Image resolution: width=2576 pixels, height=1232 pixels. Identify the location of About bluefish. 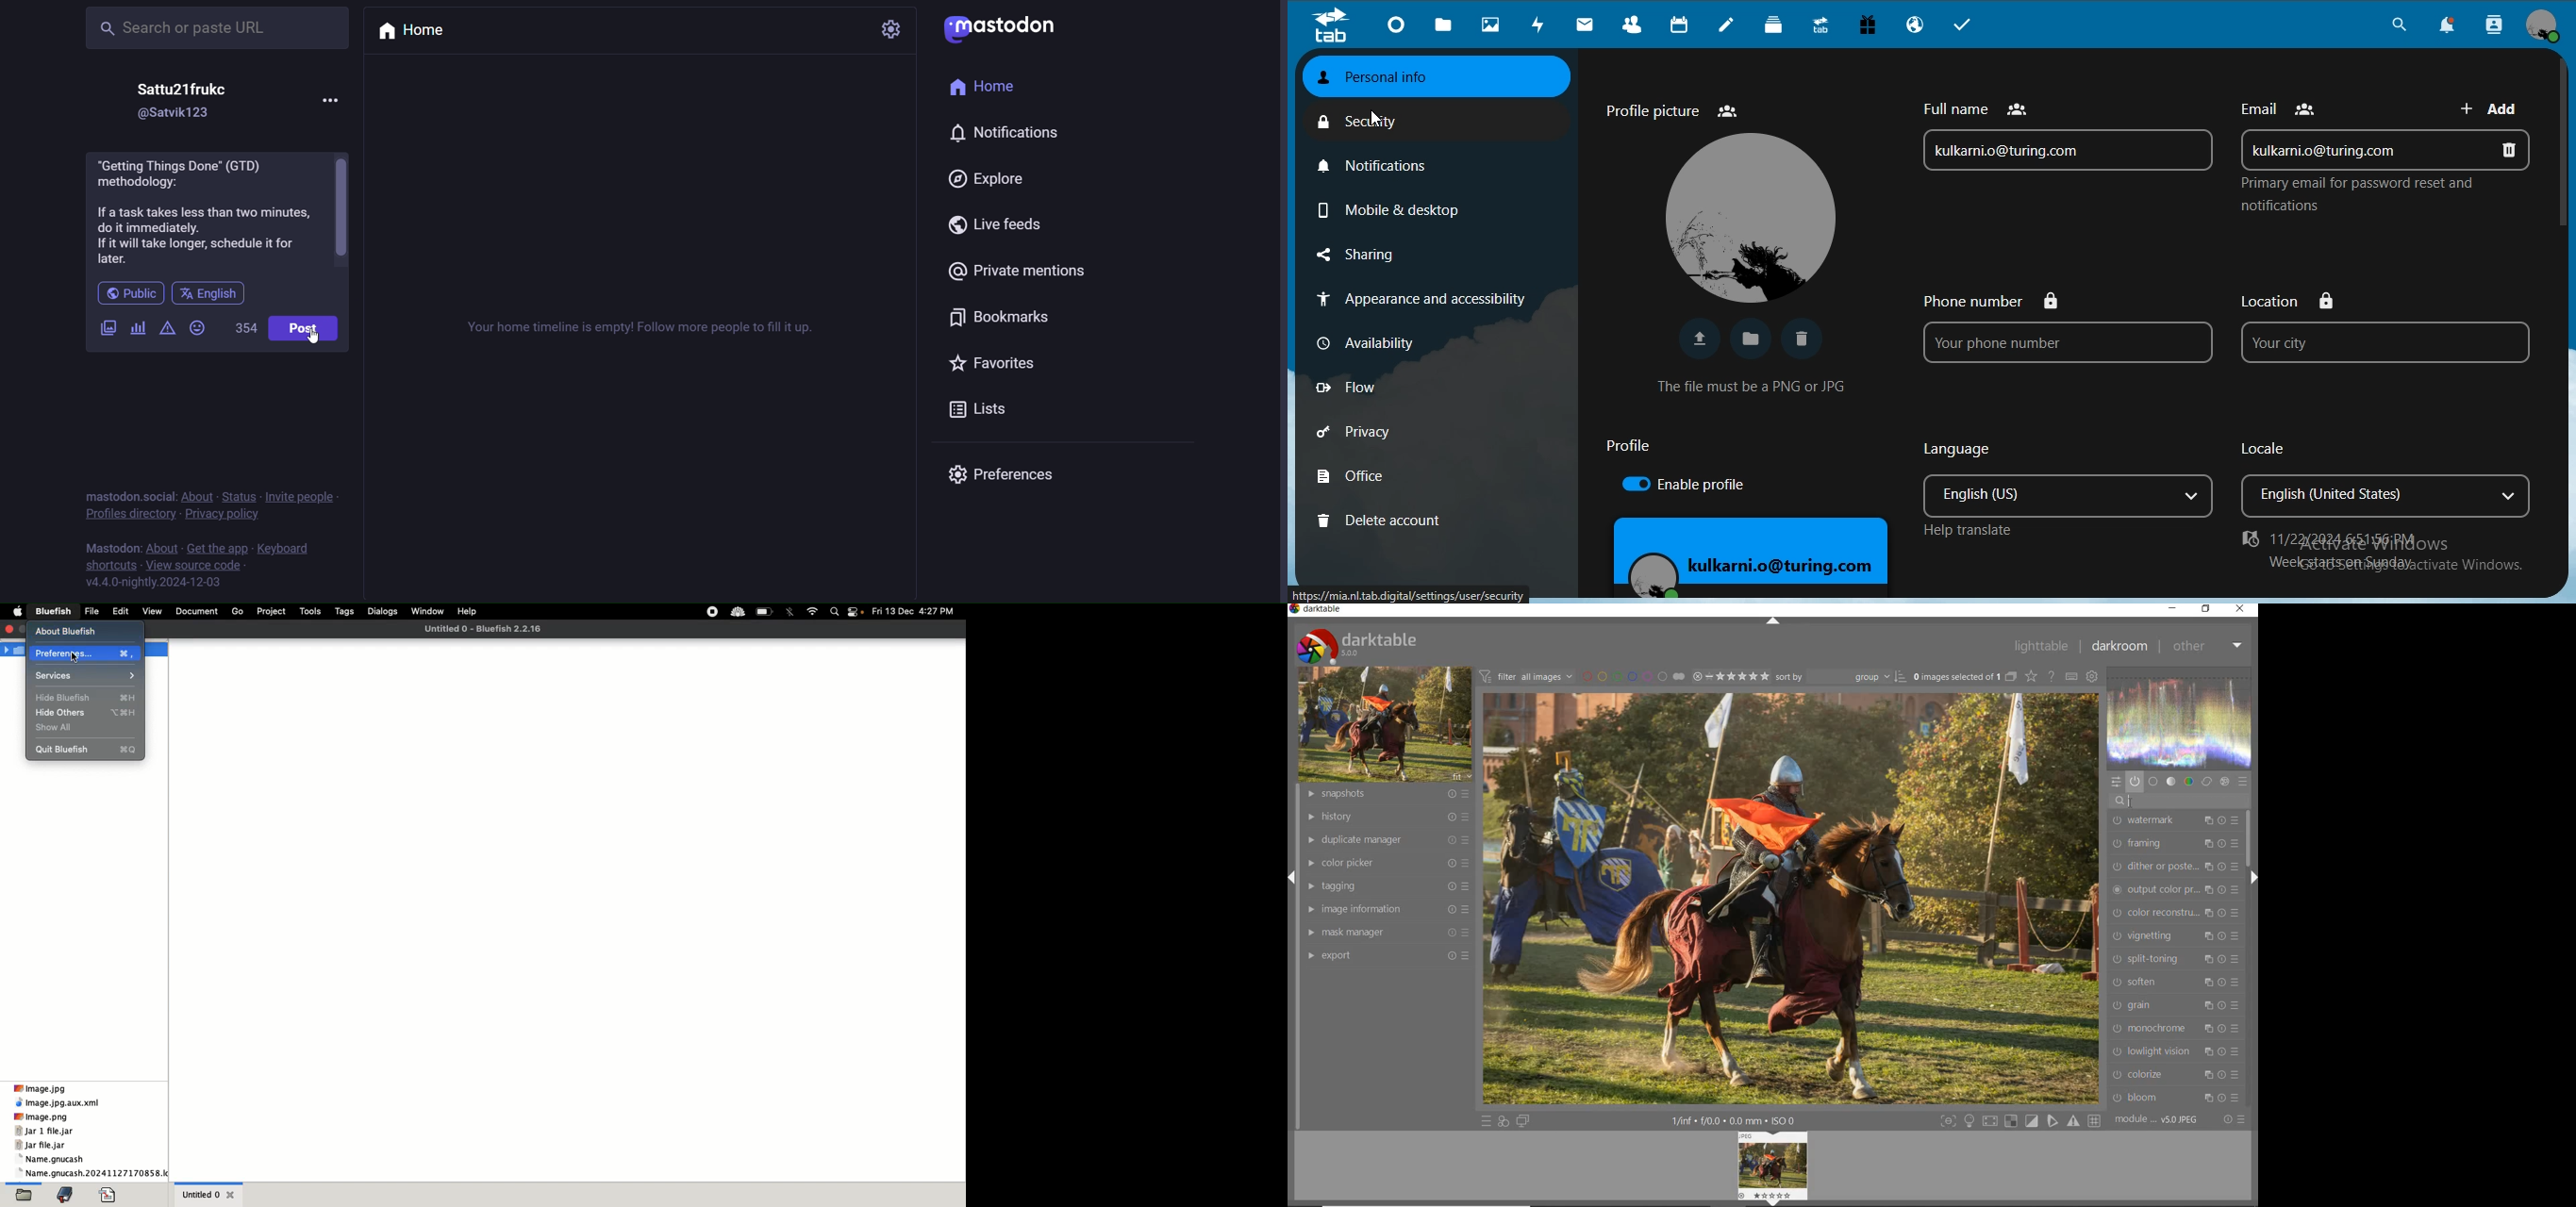
(72, 630).